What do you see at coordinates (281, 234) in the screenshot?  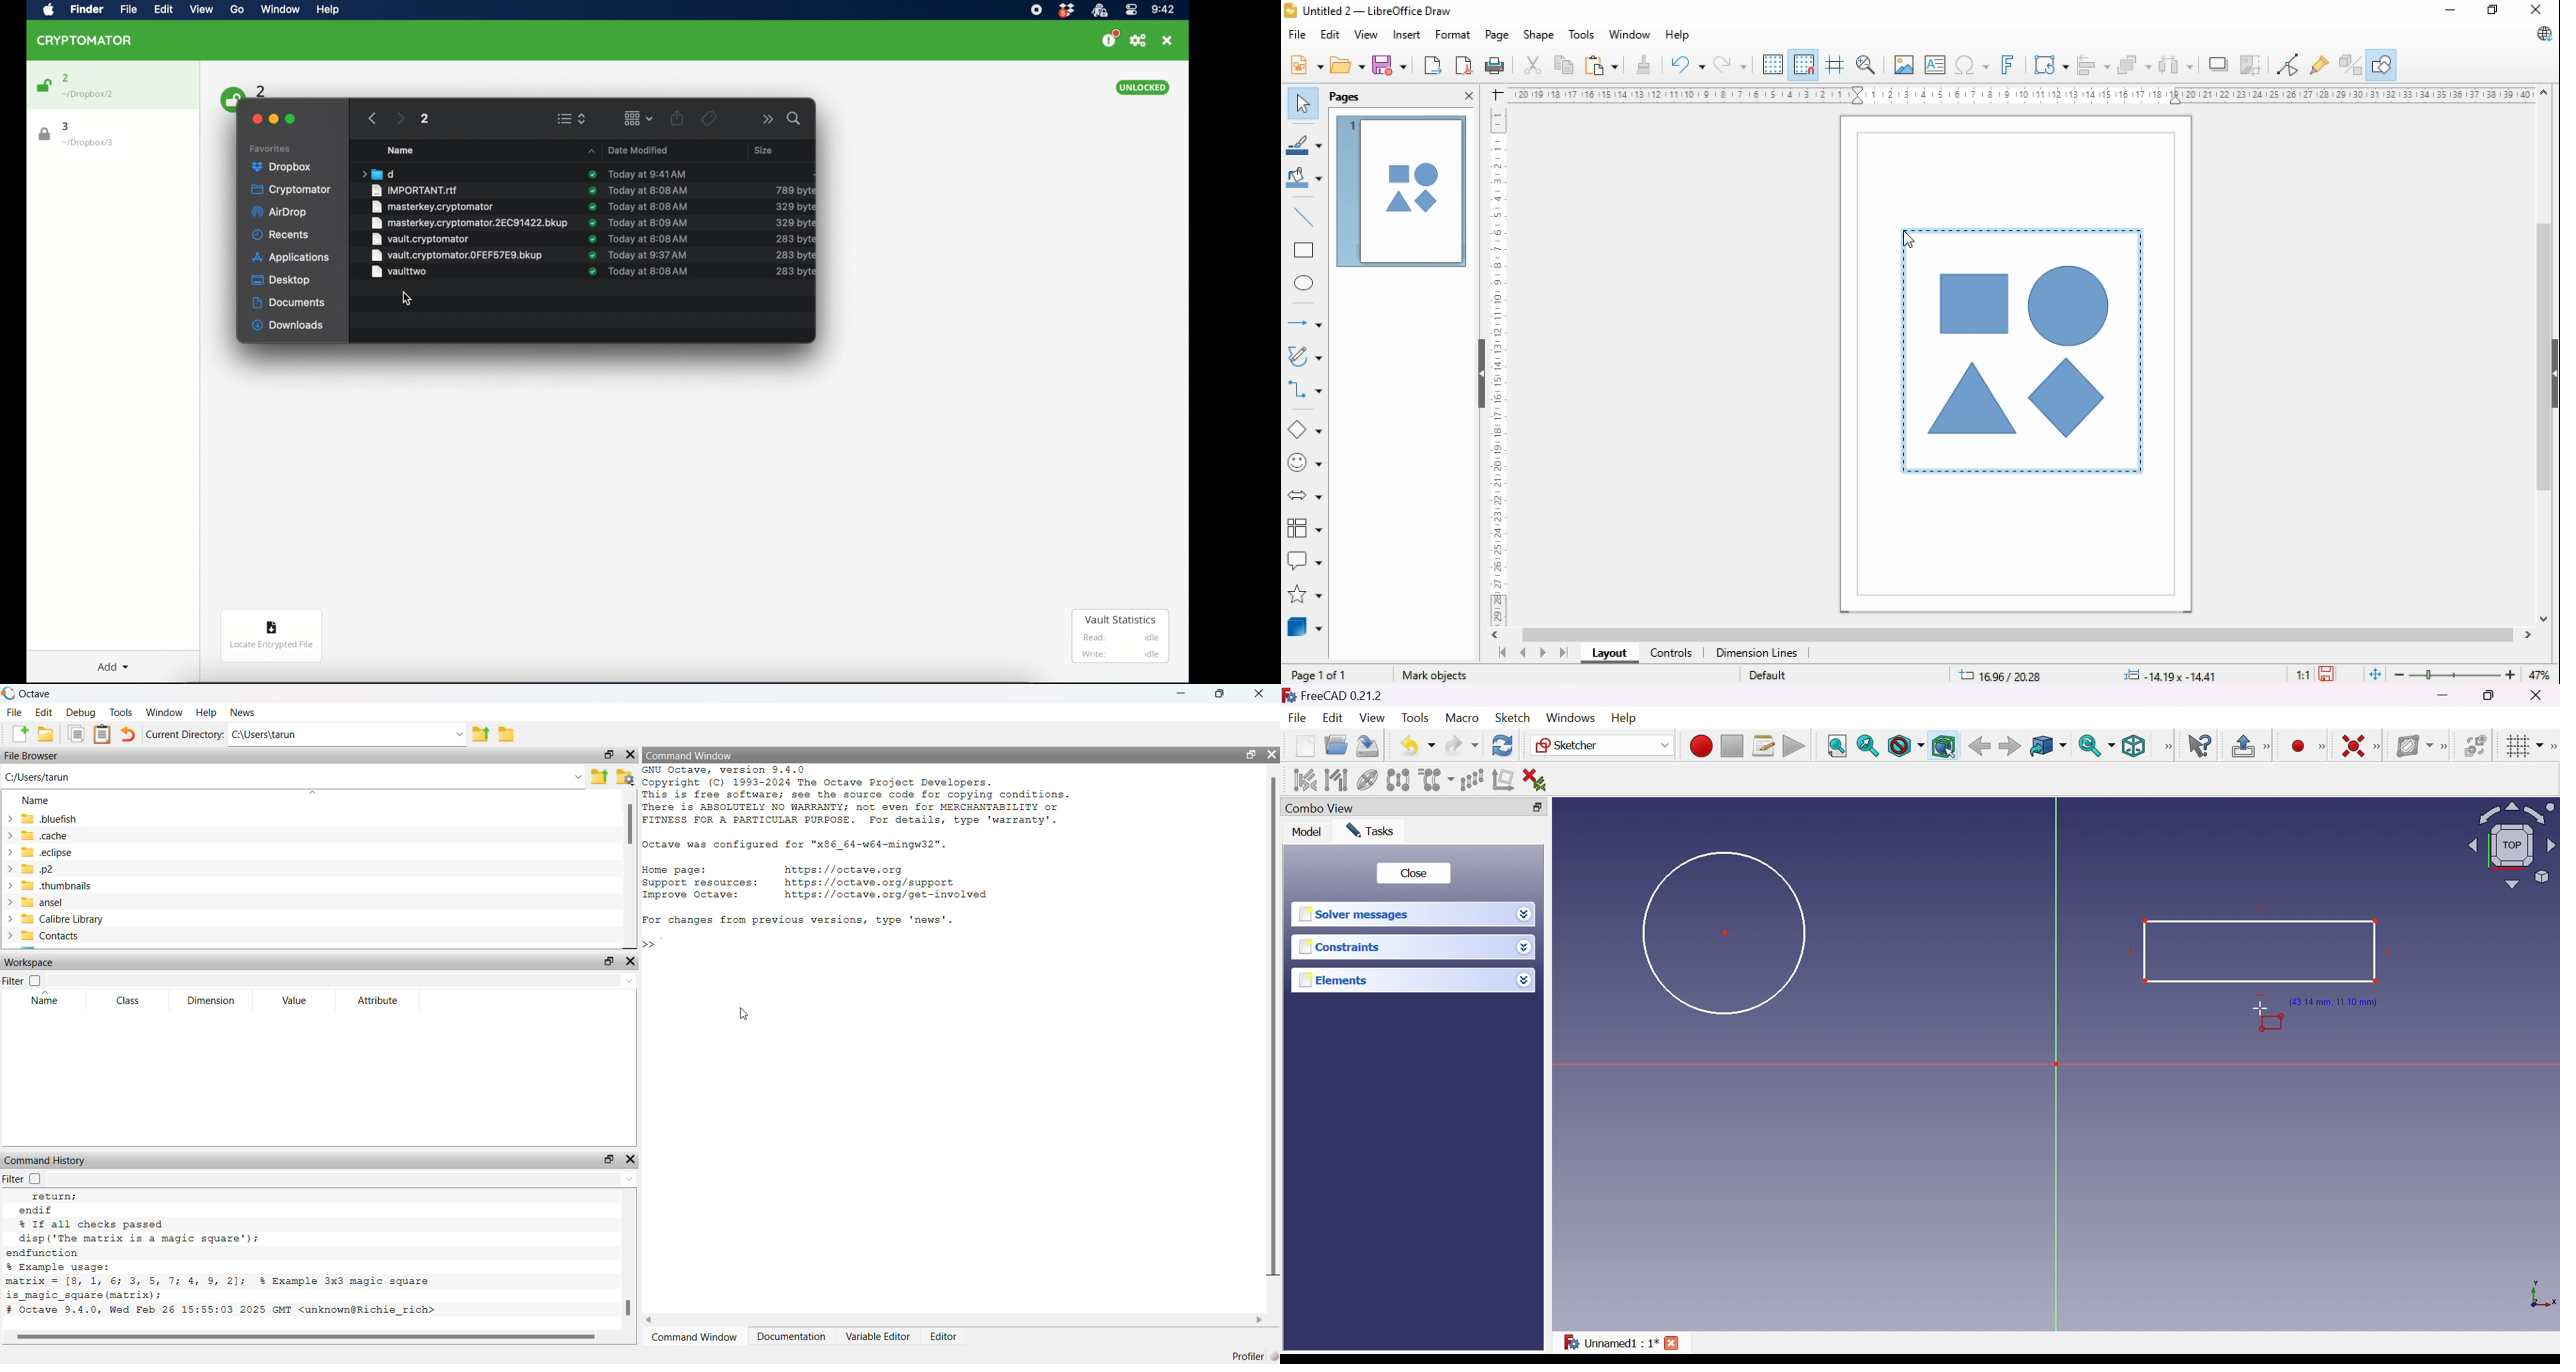 I see `recents` at bounding box center [281, 234].